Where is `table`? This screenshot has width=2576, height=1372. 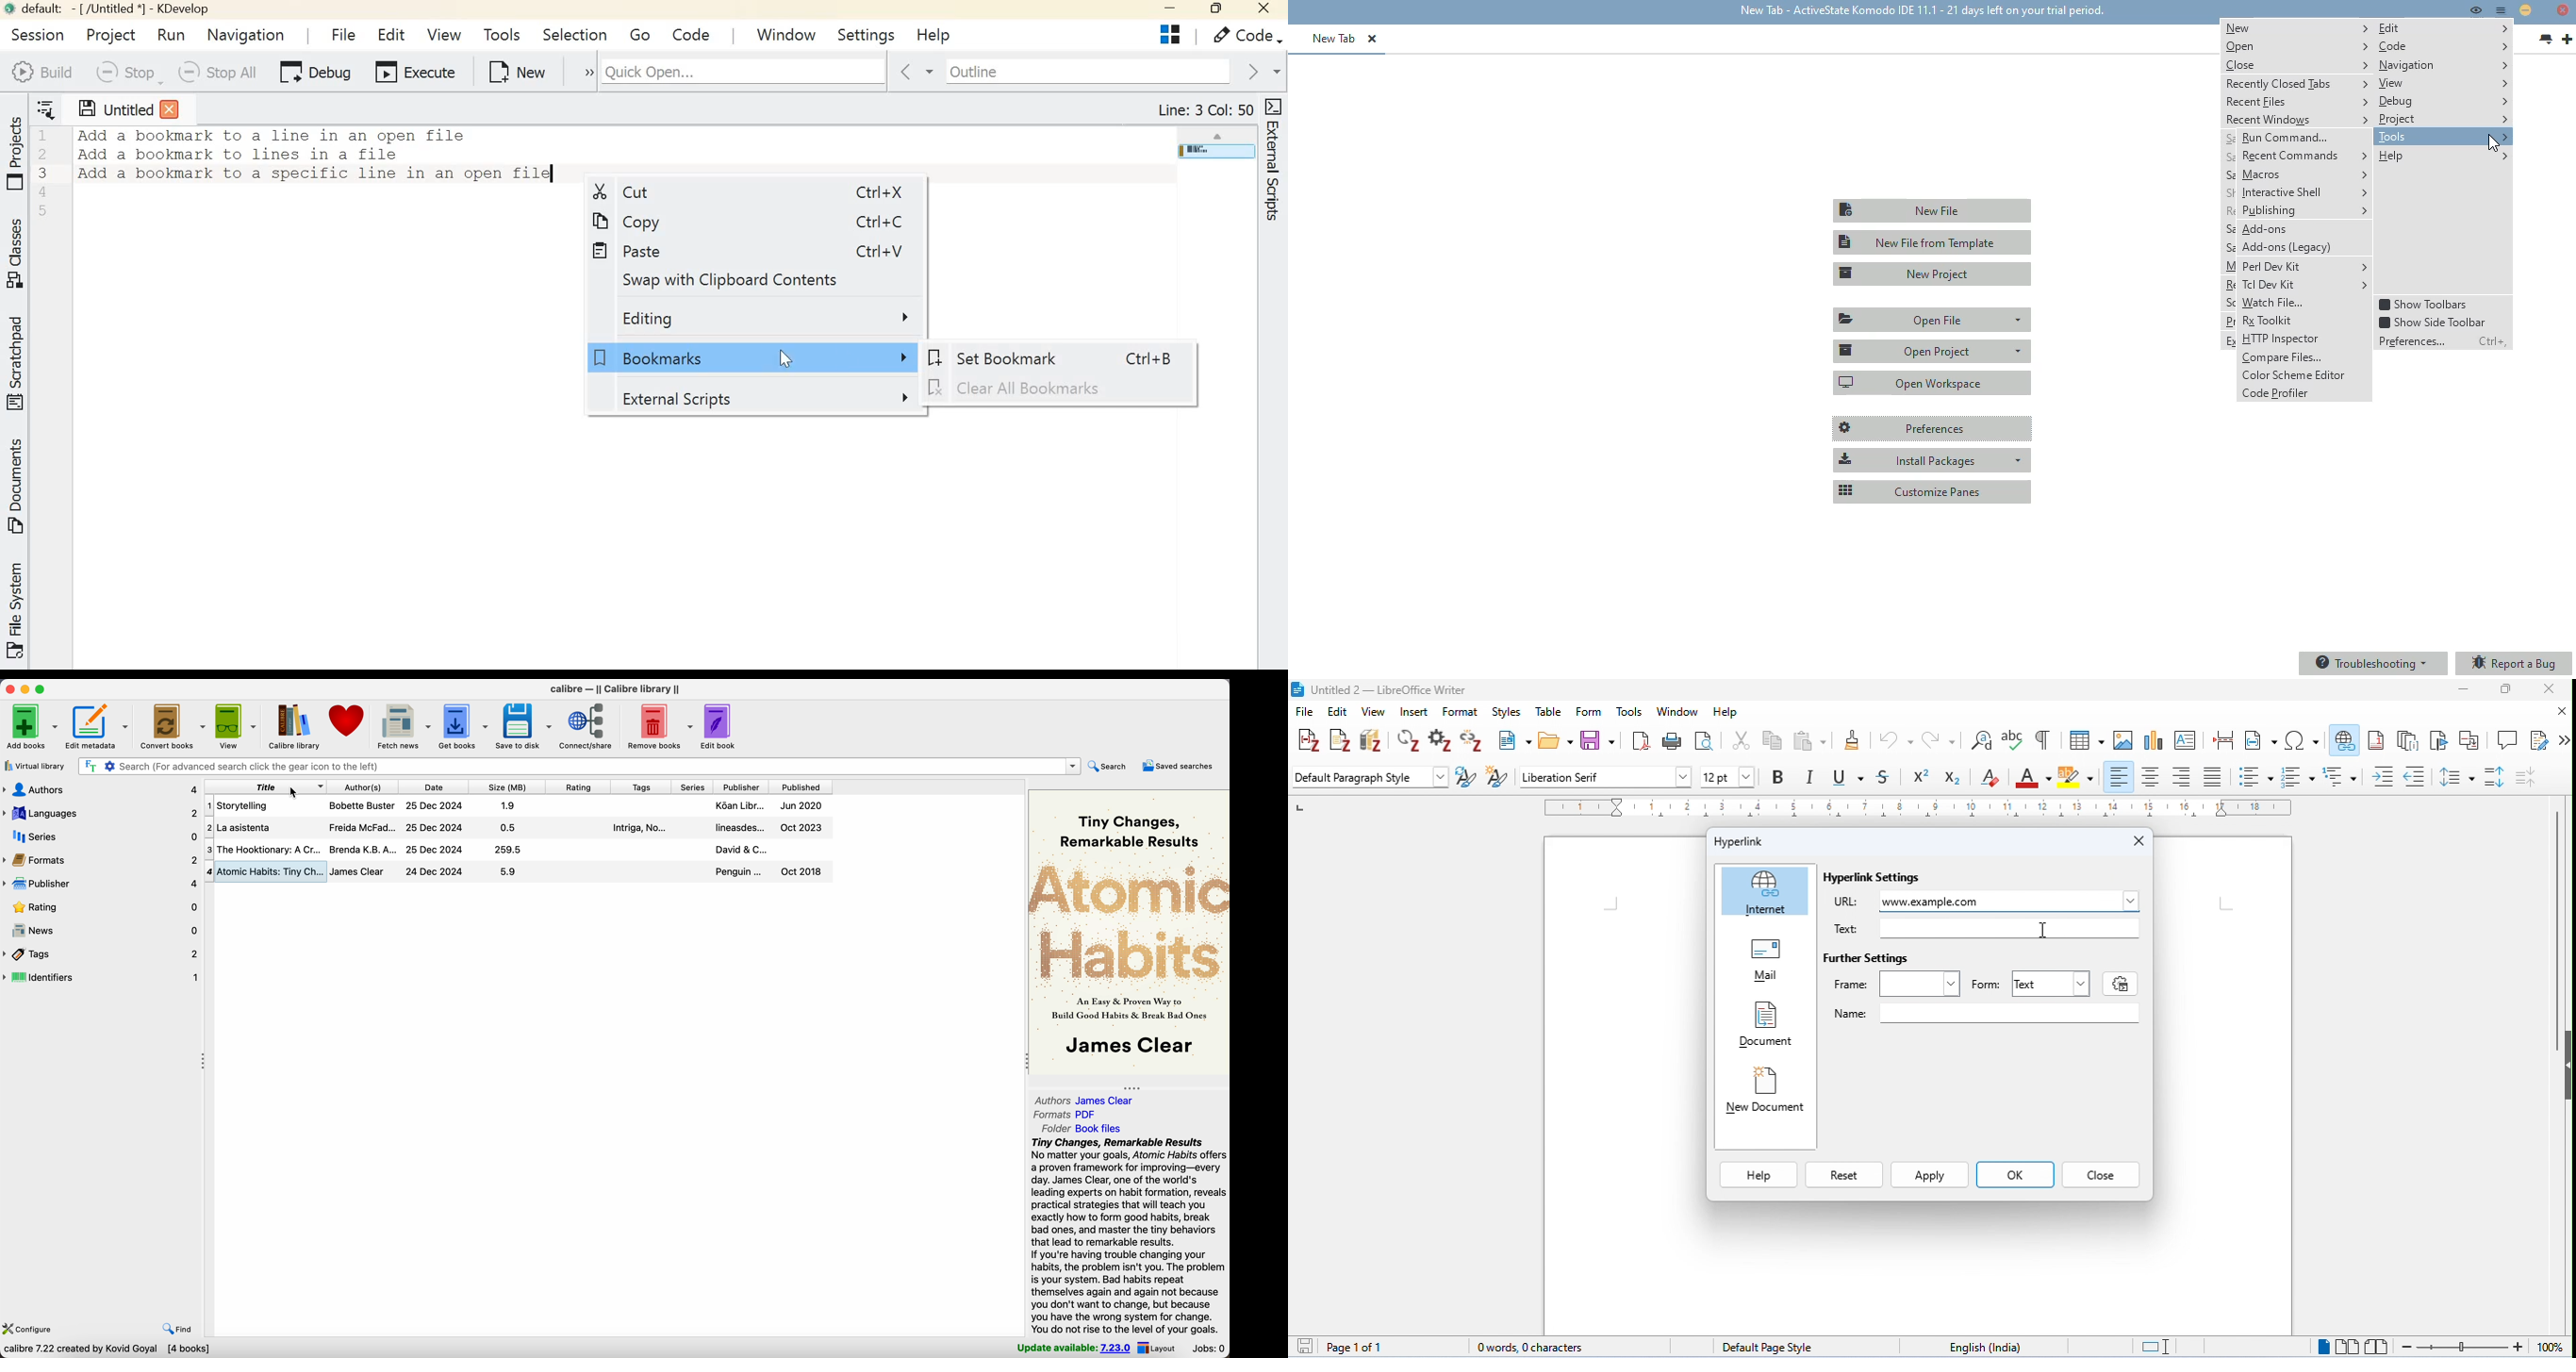
table is located at coordinates (1547, 710).